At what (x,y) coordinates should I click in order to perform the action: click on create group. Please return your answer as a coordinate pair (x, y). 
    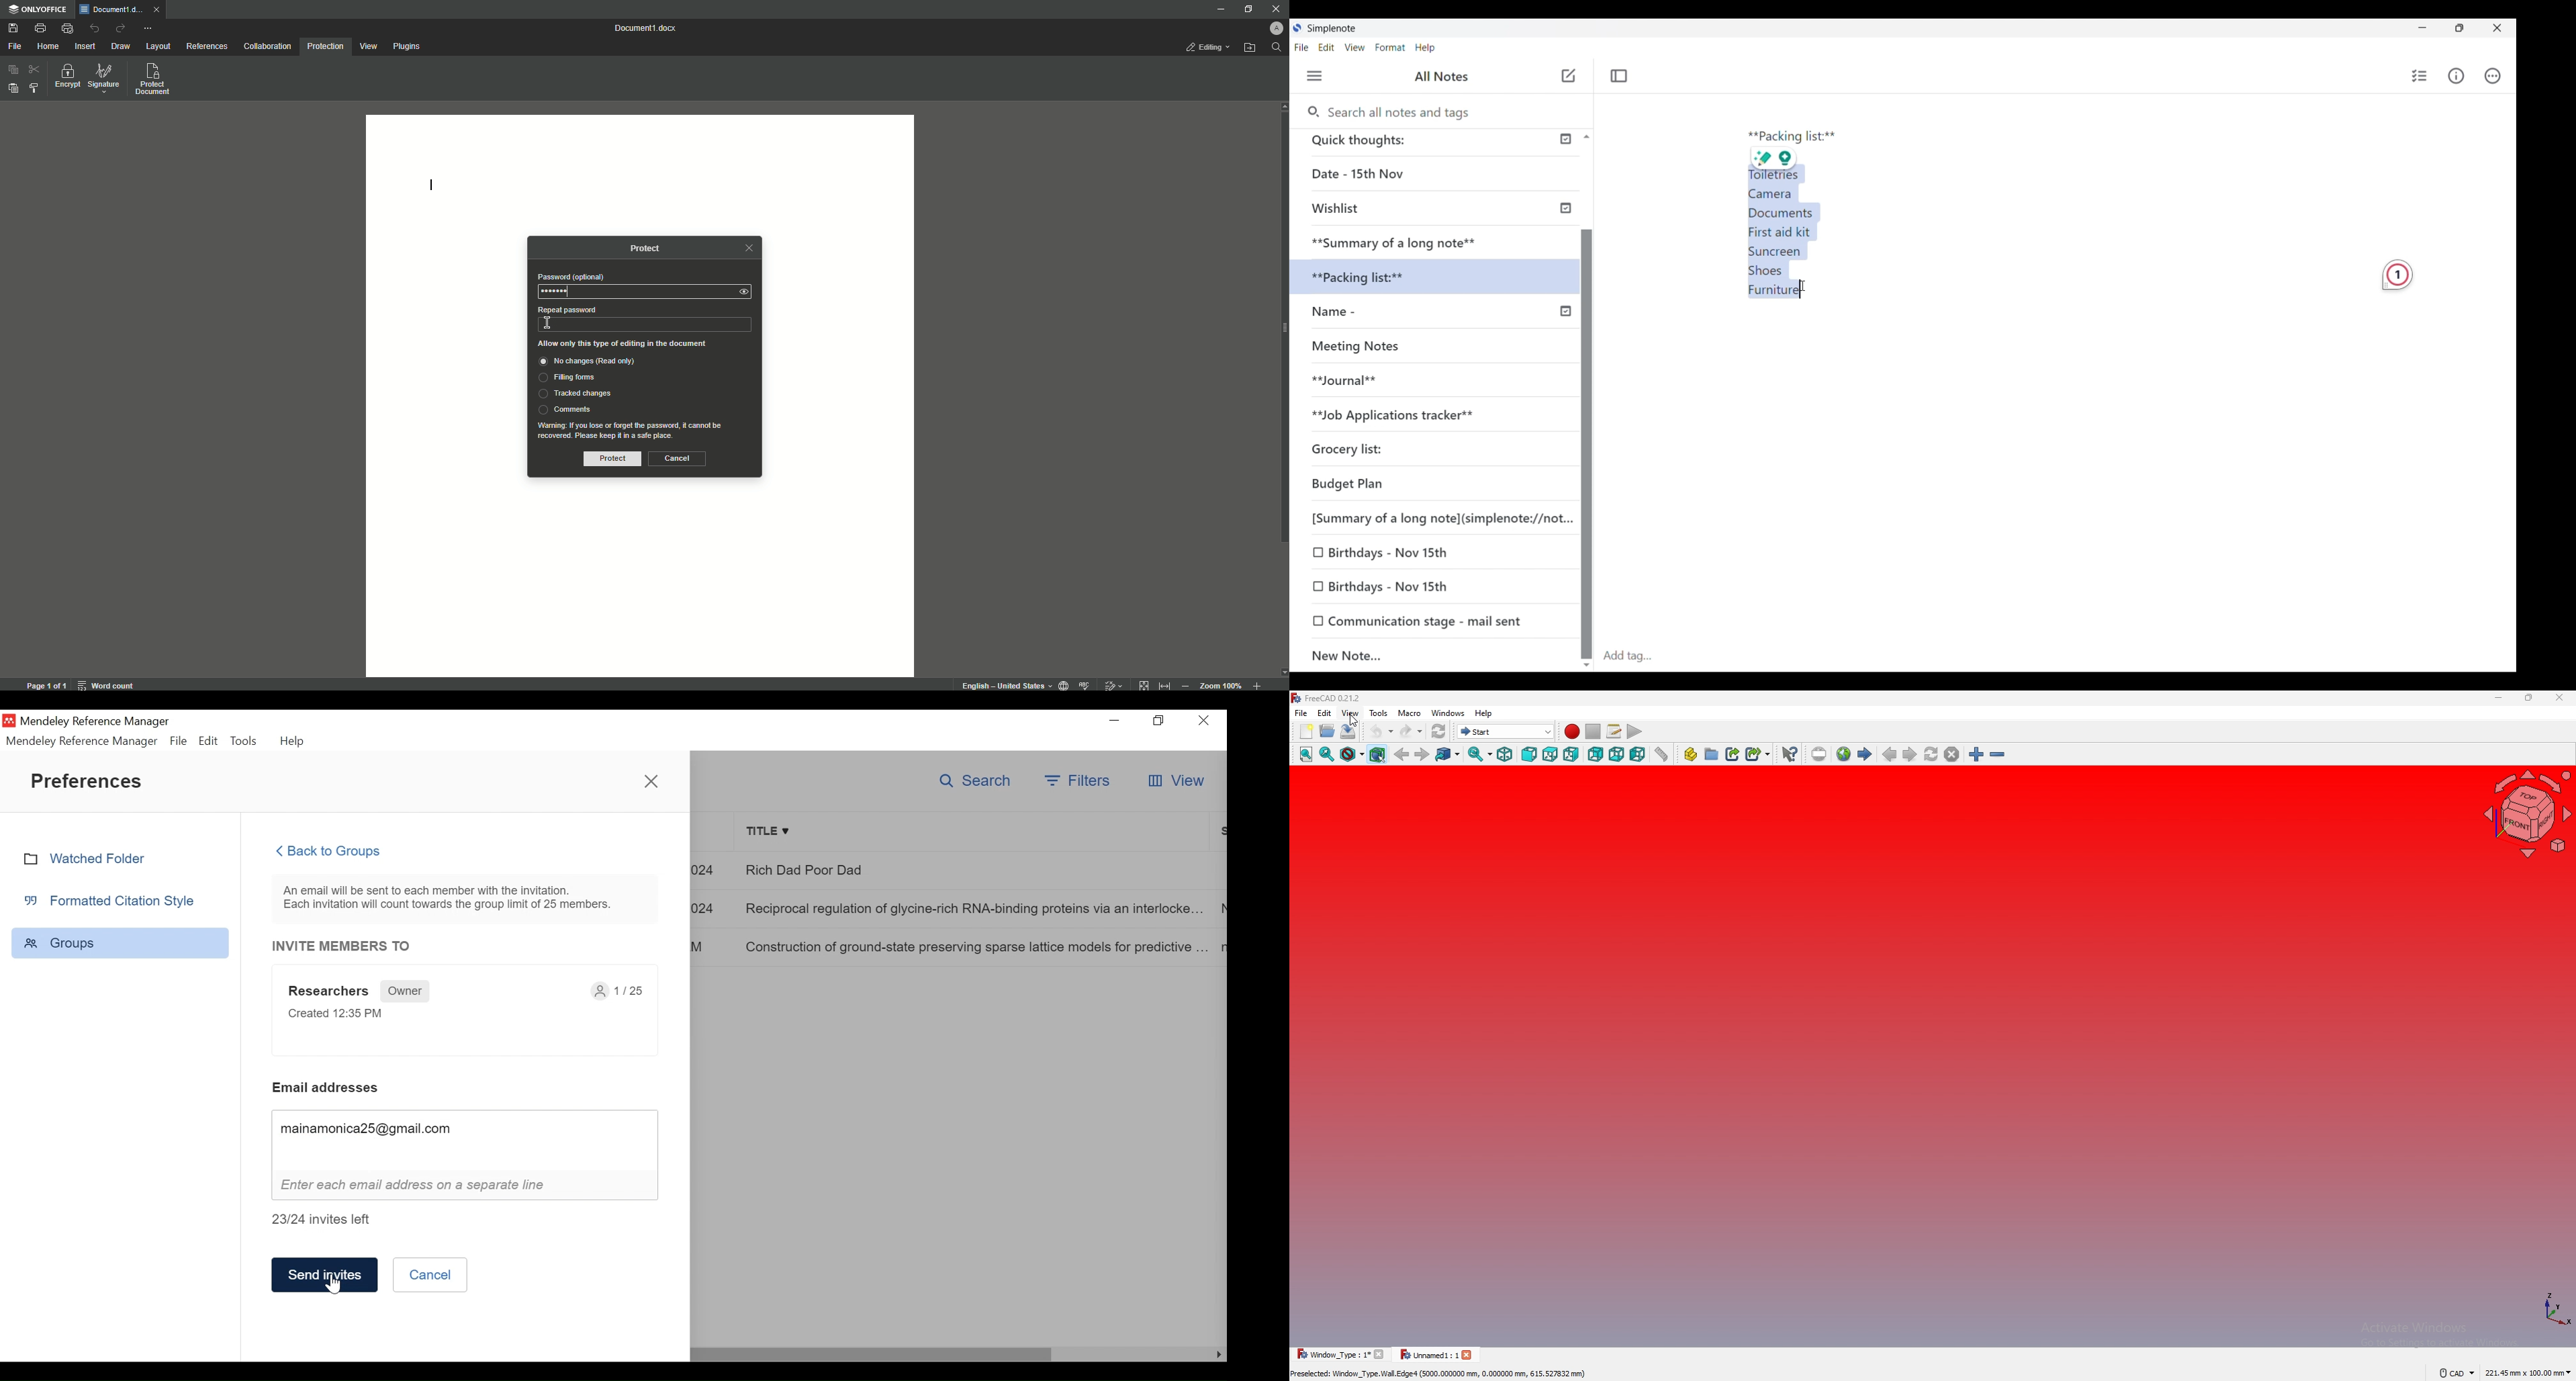
    Looking at the image, I should click on (1712, 754).